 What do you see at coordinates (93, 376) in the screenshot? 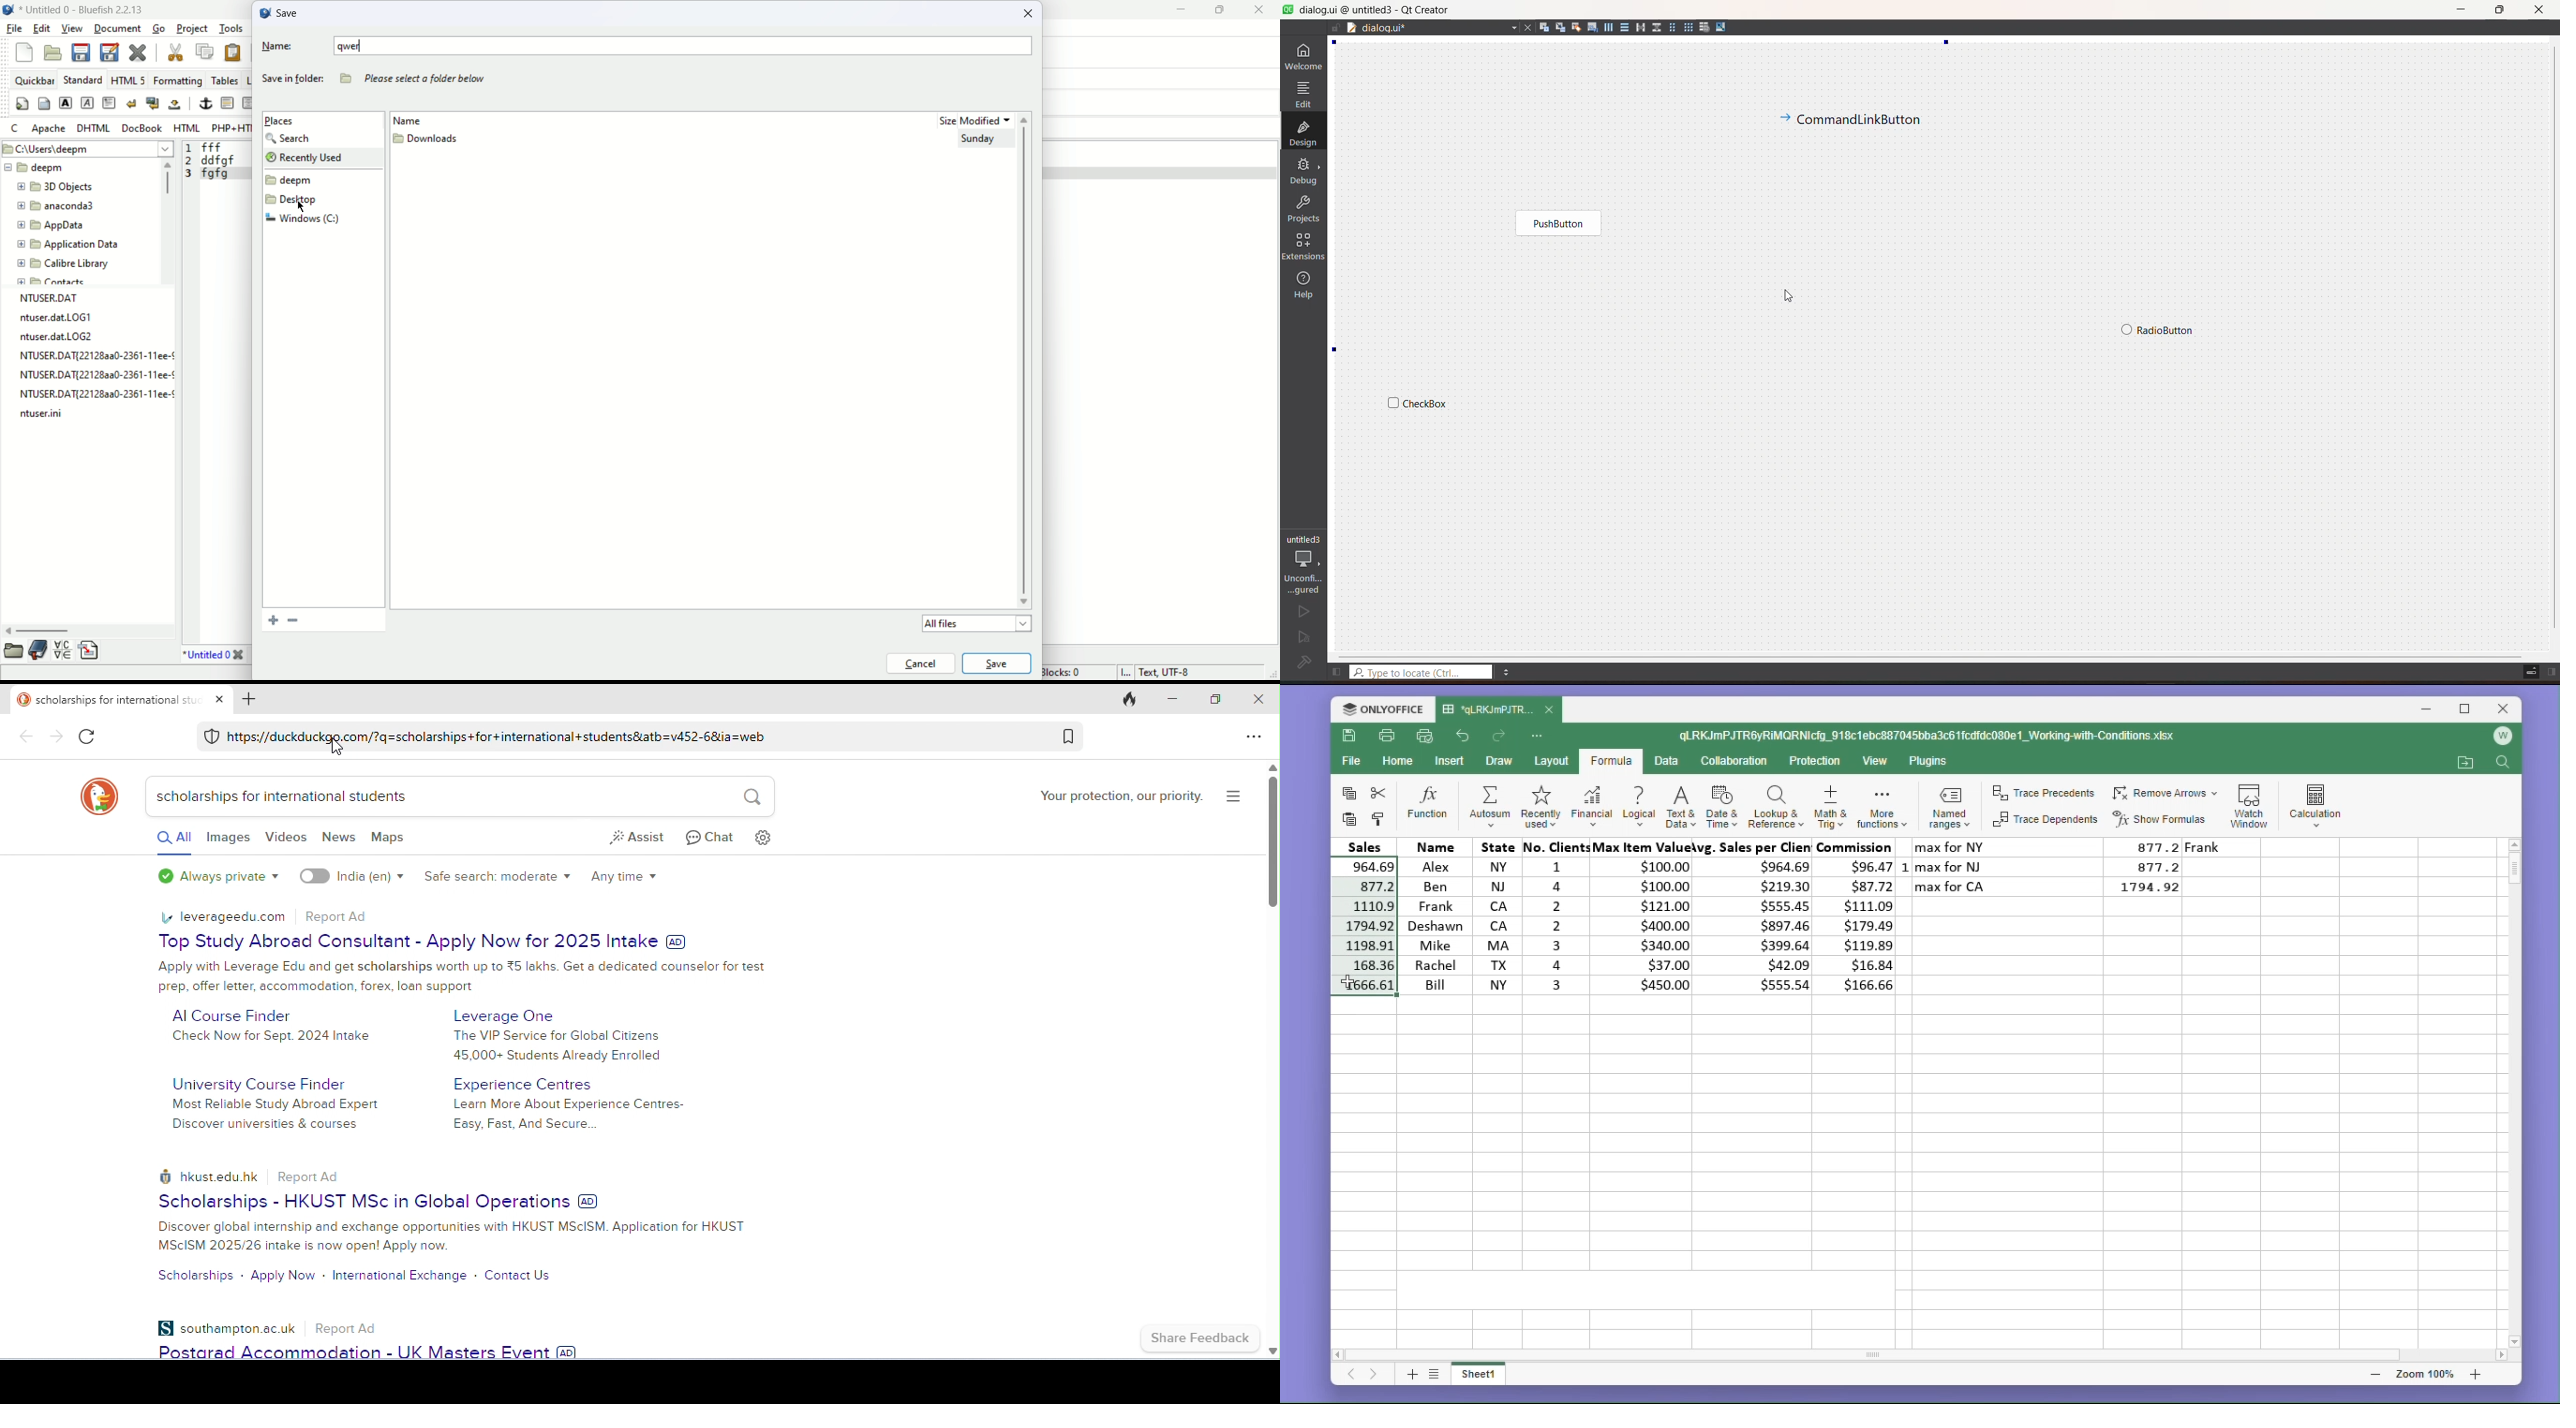
I see `file name` at bounding box center [93, 376].